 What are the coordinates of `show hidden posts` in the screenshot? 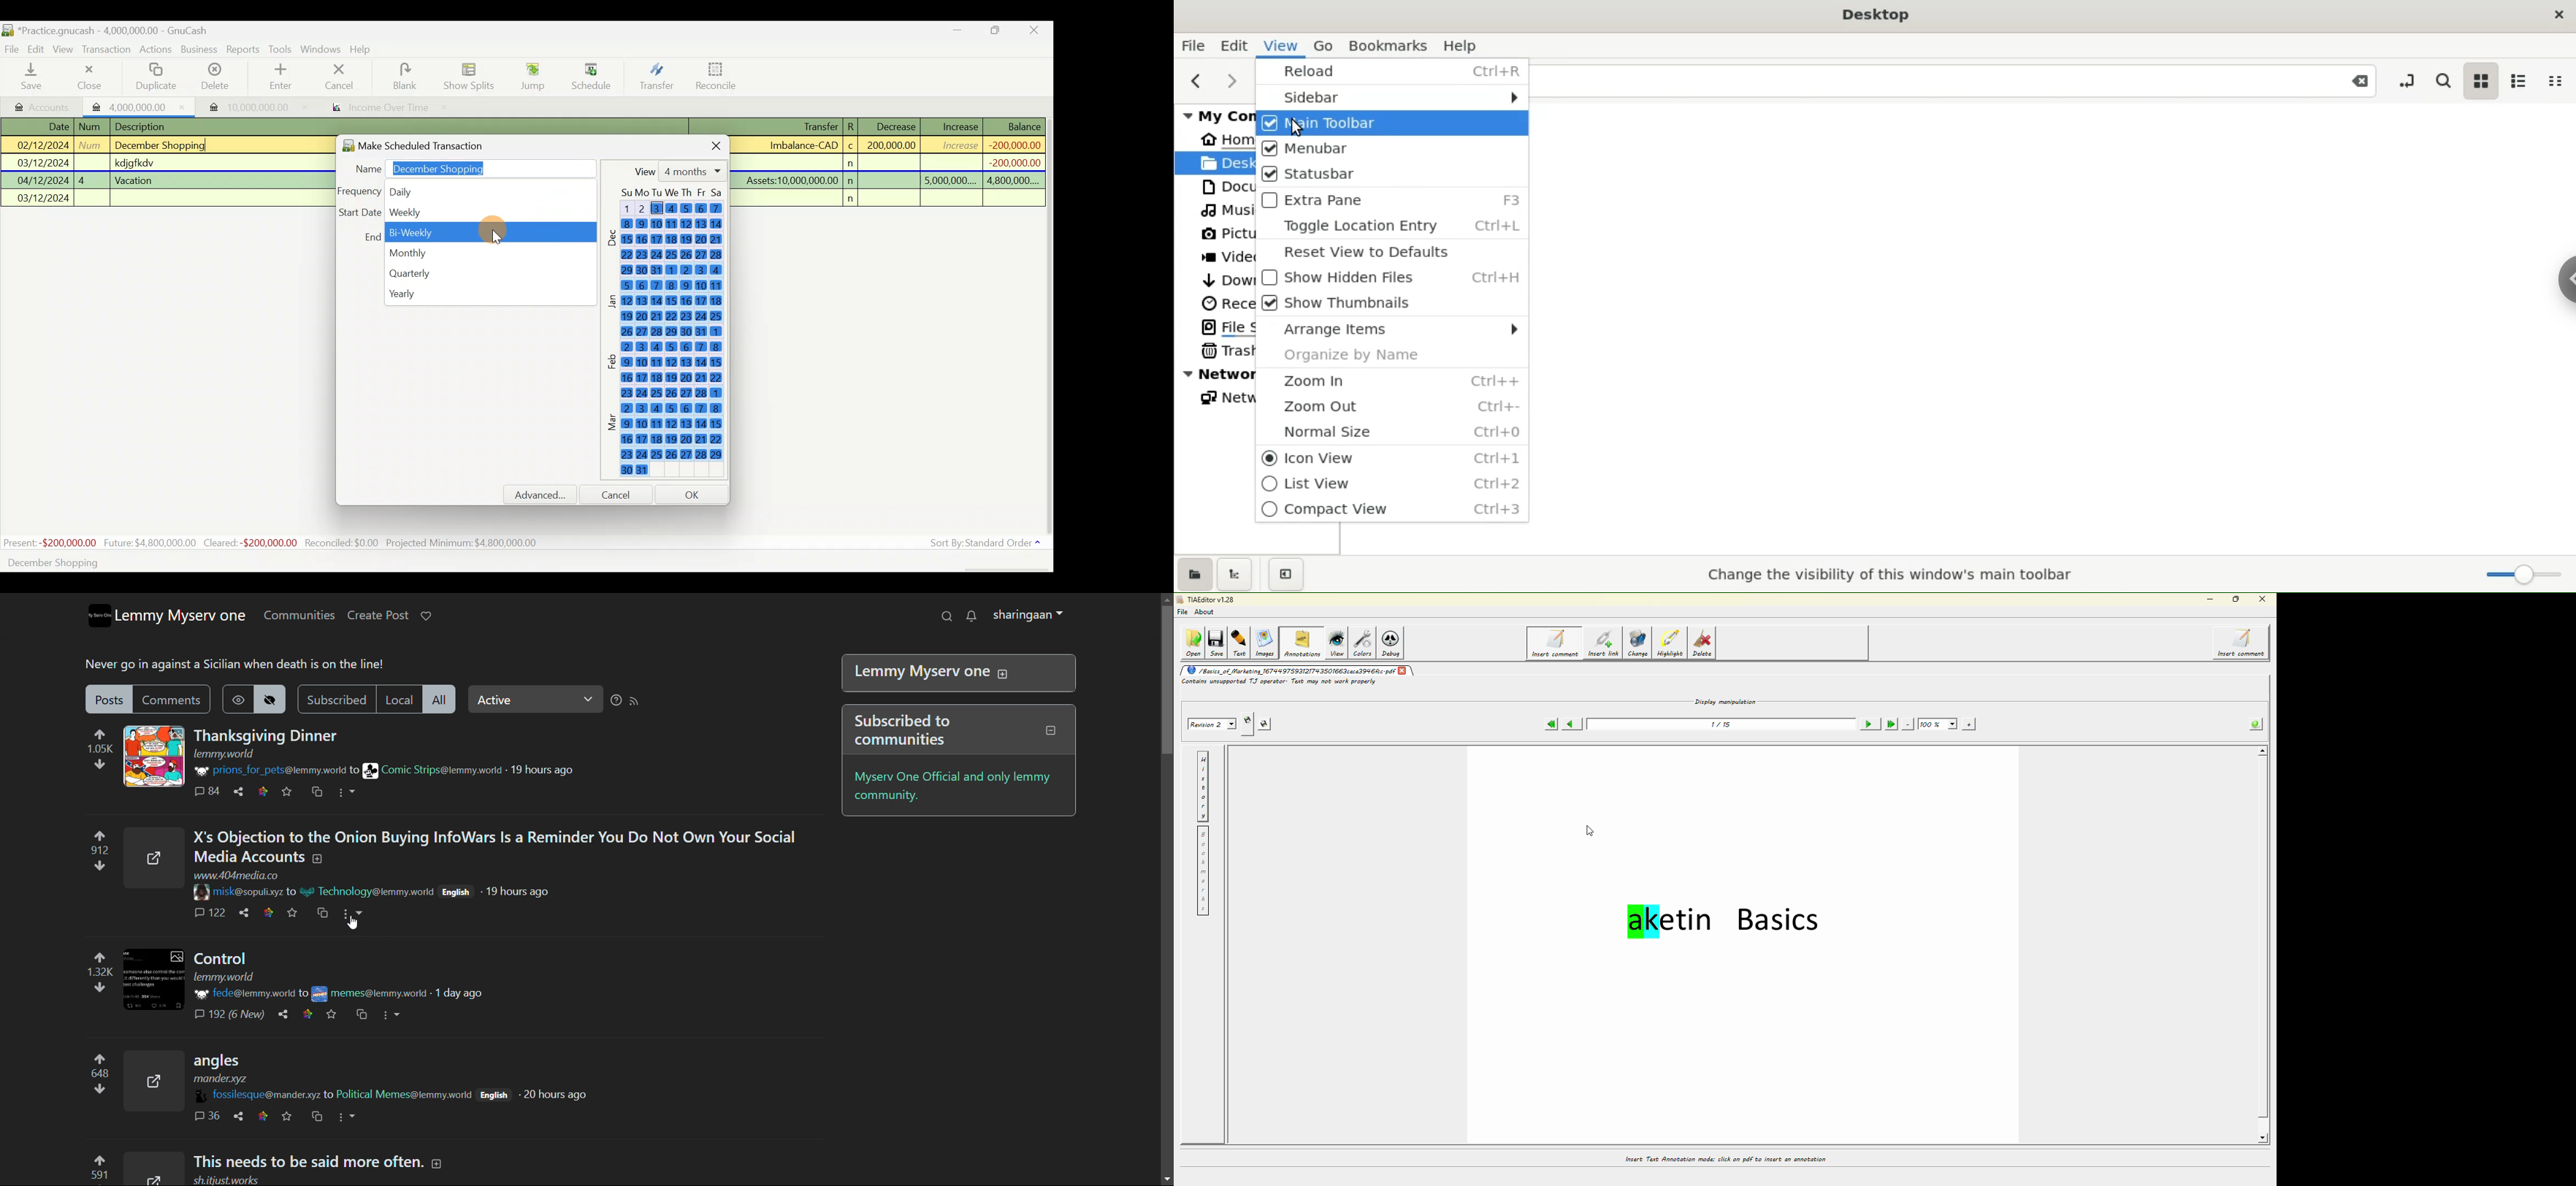 It's located at (237, 699).